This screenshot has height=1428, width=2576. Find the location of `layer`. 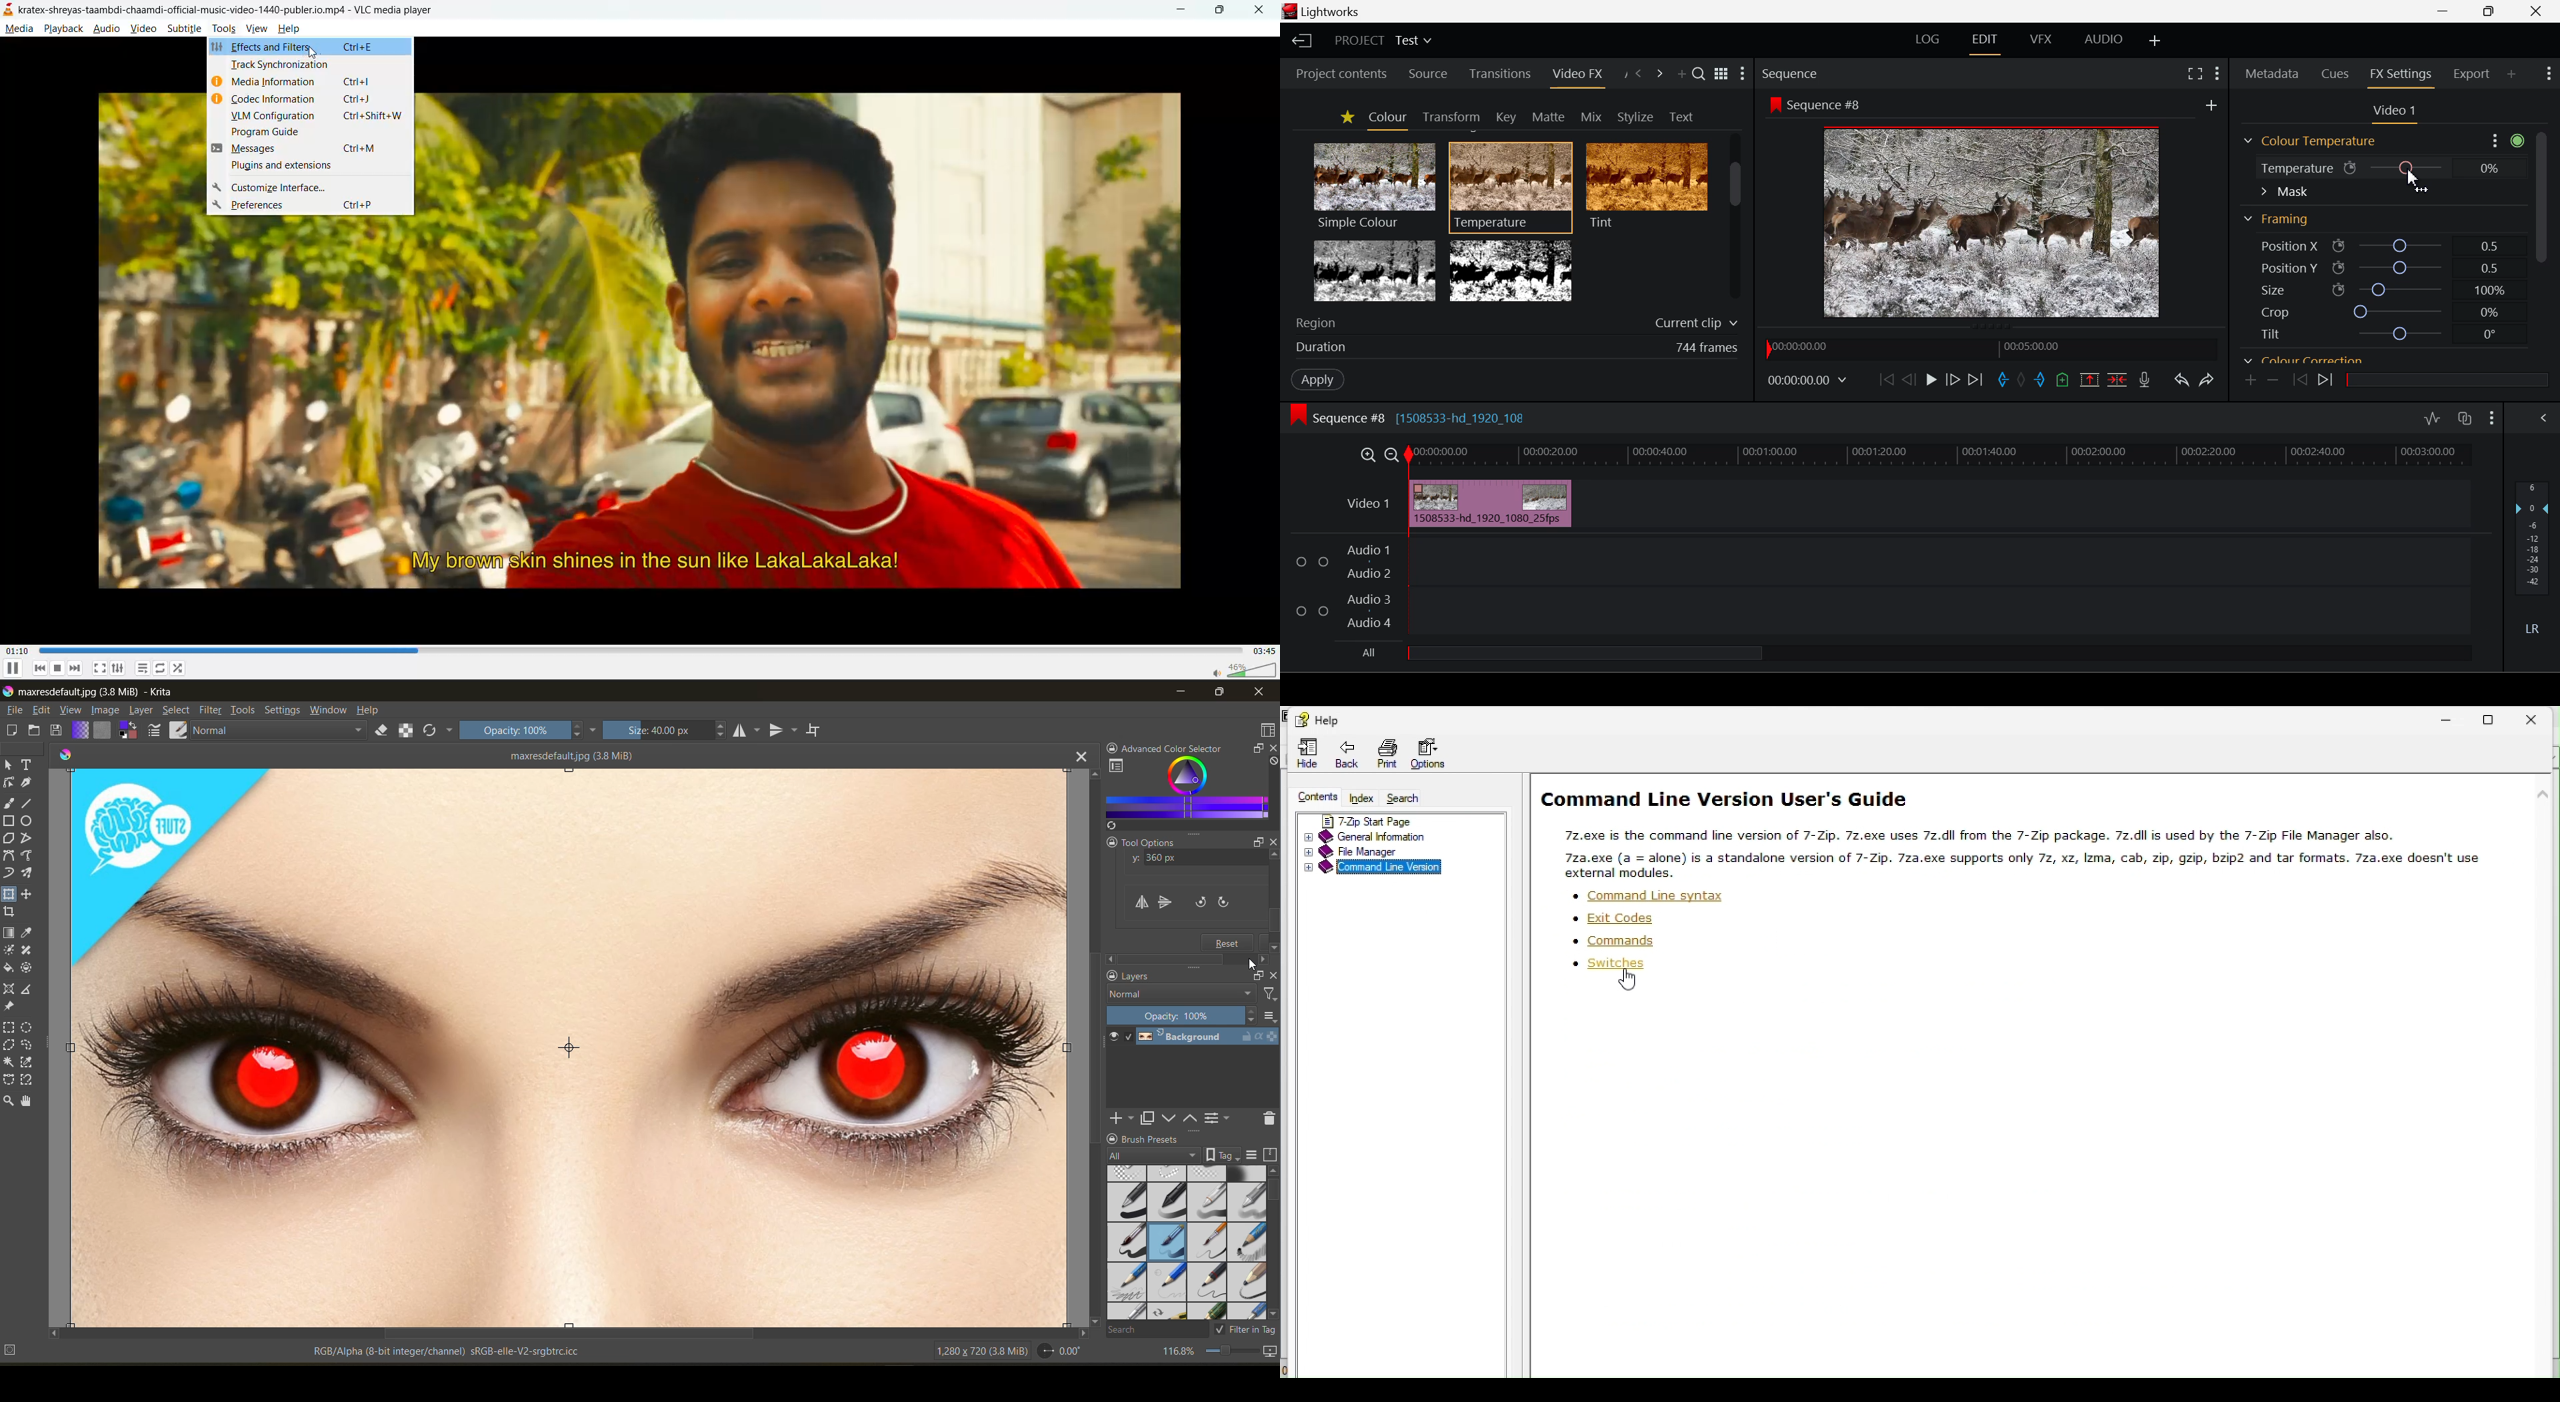

layer is located at coordinates (1205, 1039).